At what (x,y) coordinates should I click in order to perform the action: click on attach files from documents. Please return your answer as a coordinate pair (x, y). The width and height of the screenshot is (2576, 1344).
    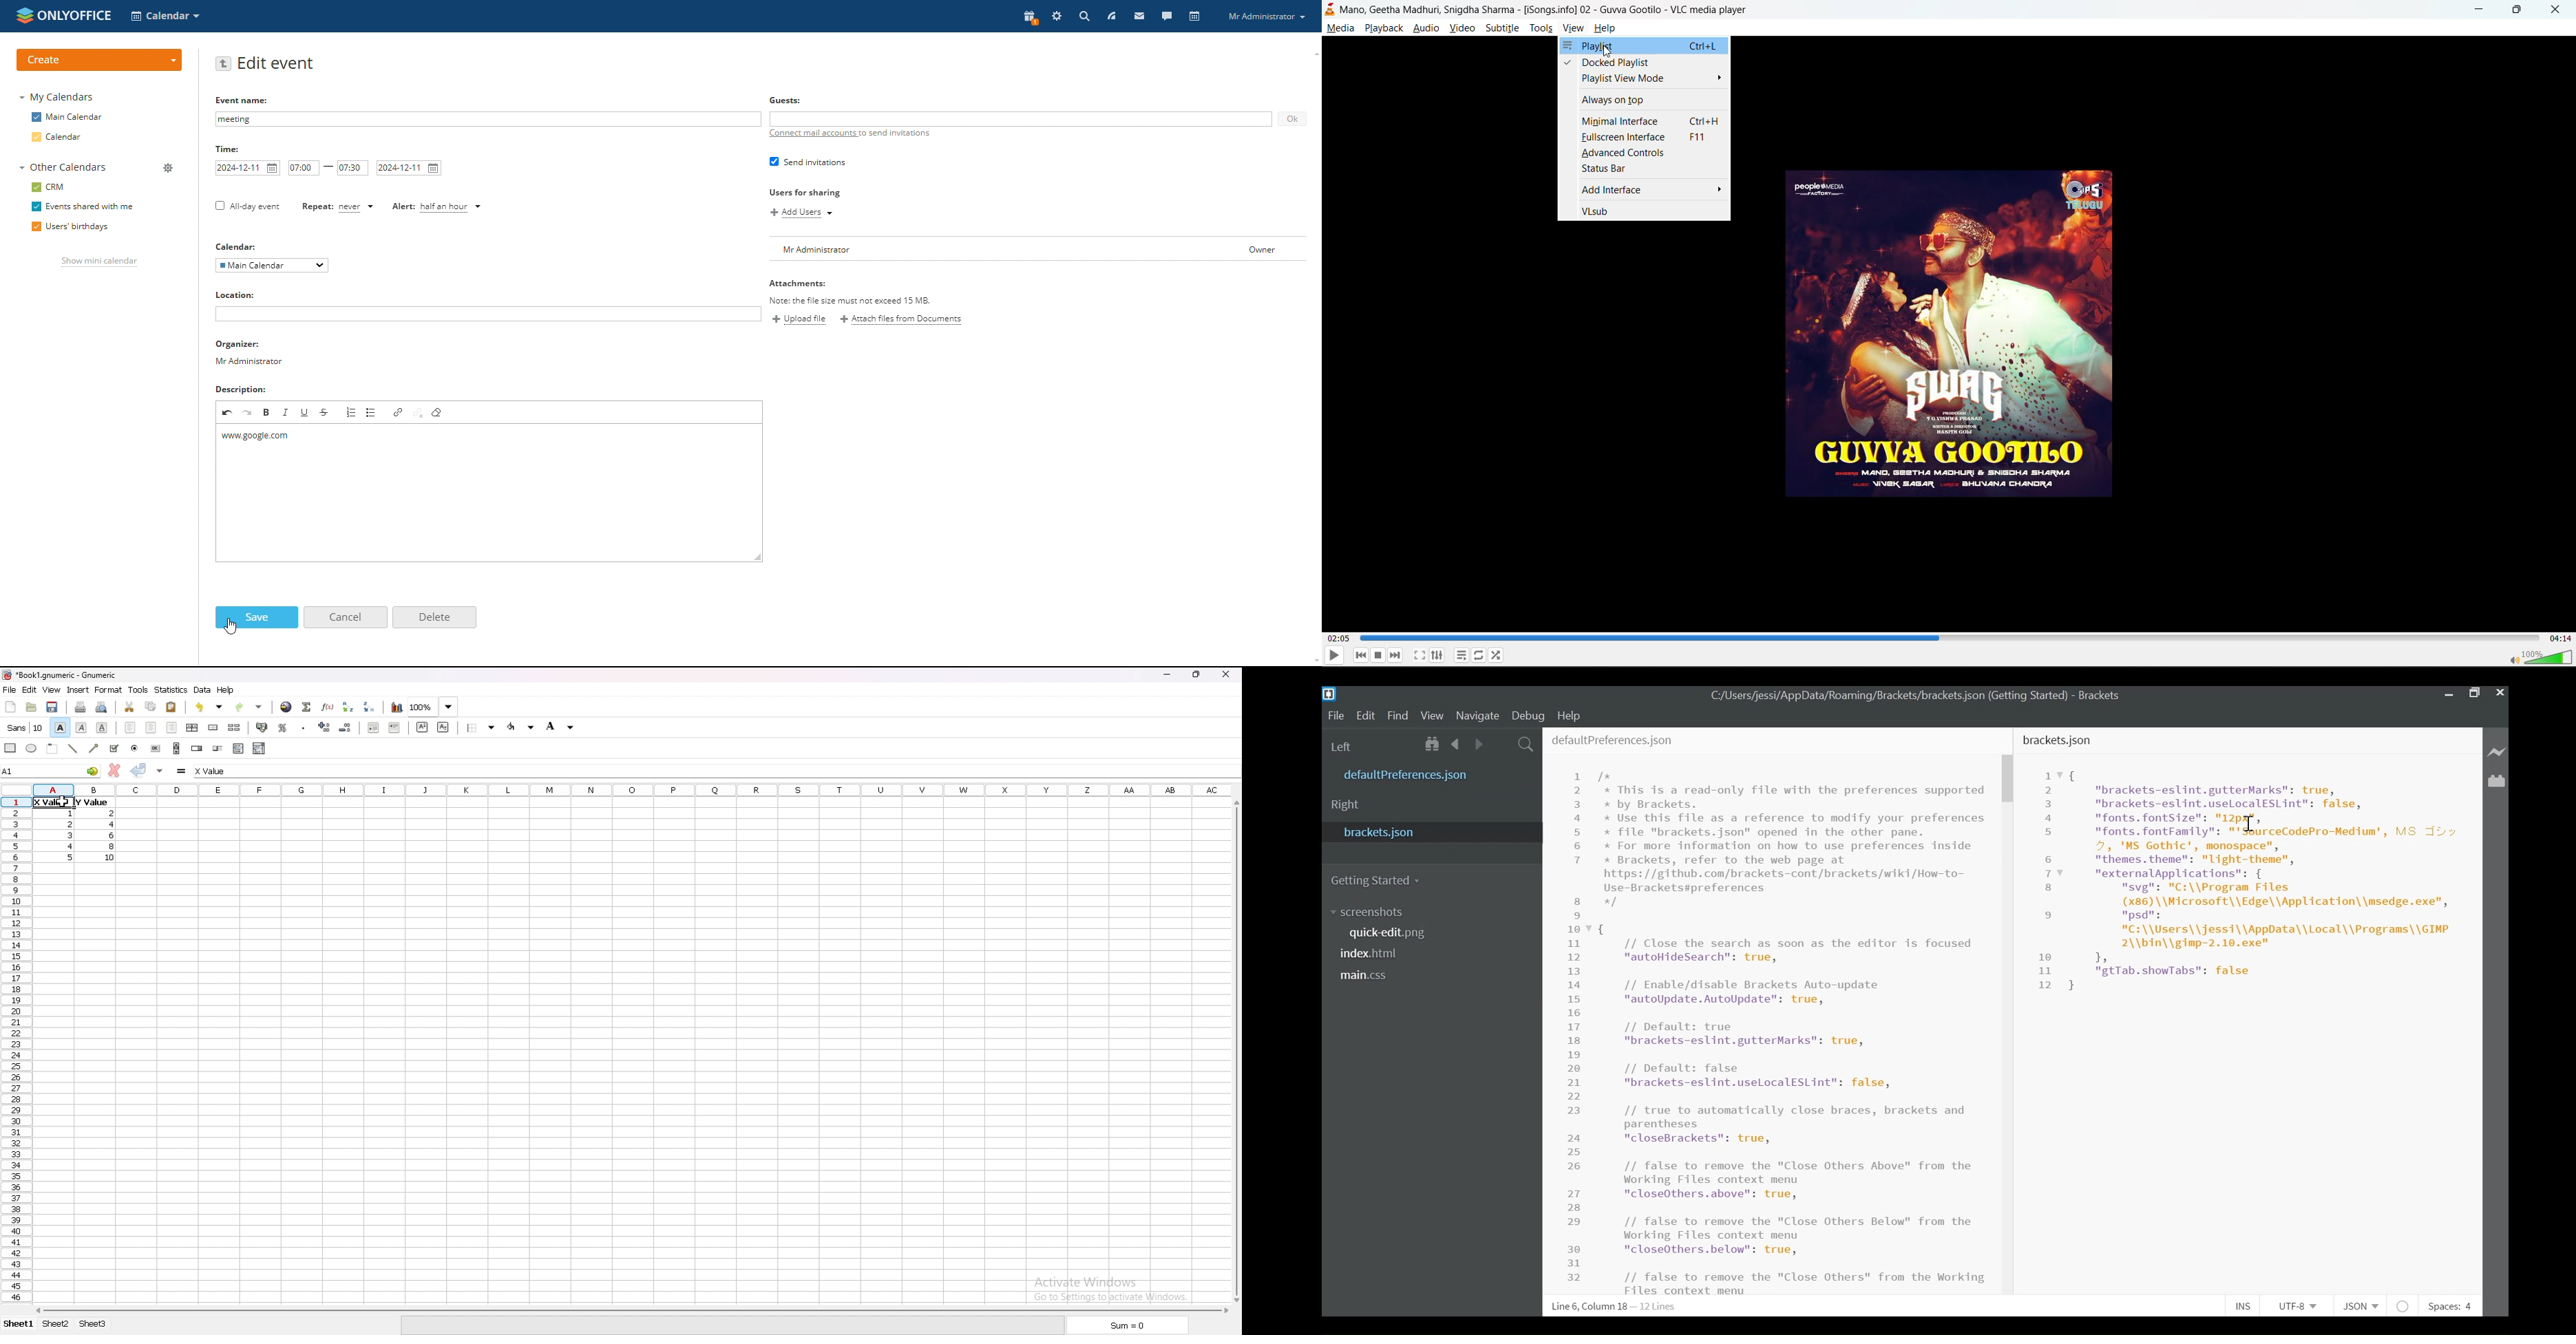
    Looking at the image, I should click on (901, 319).